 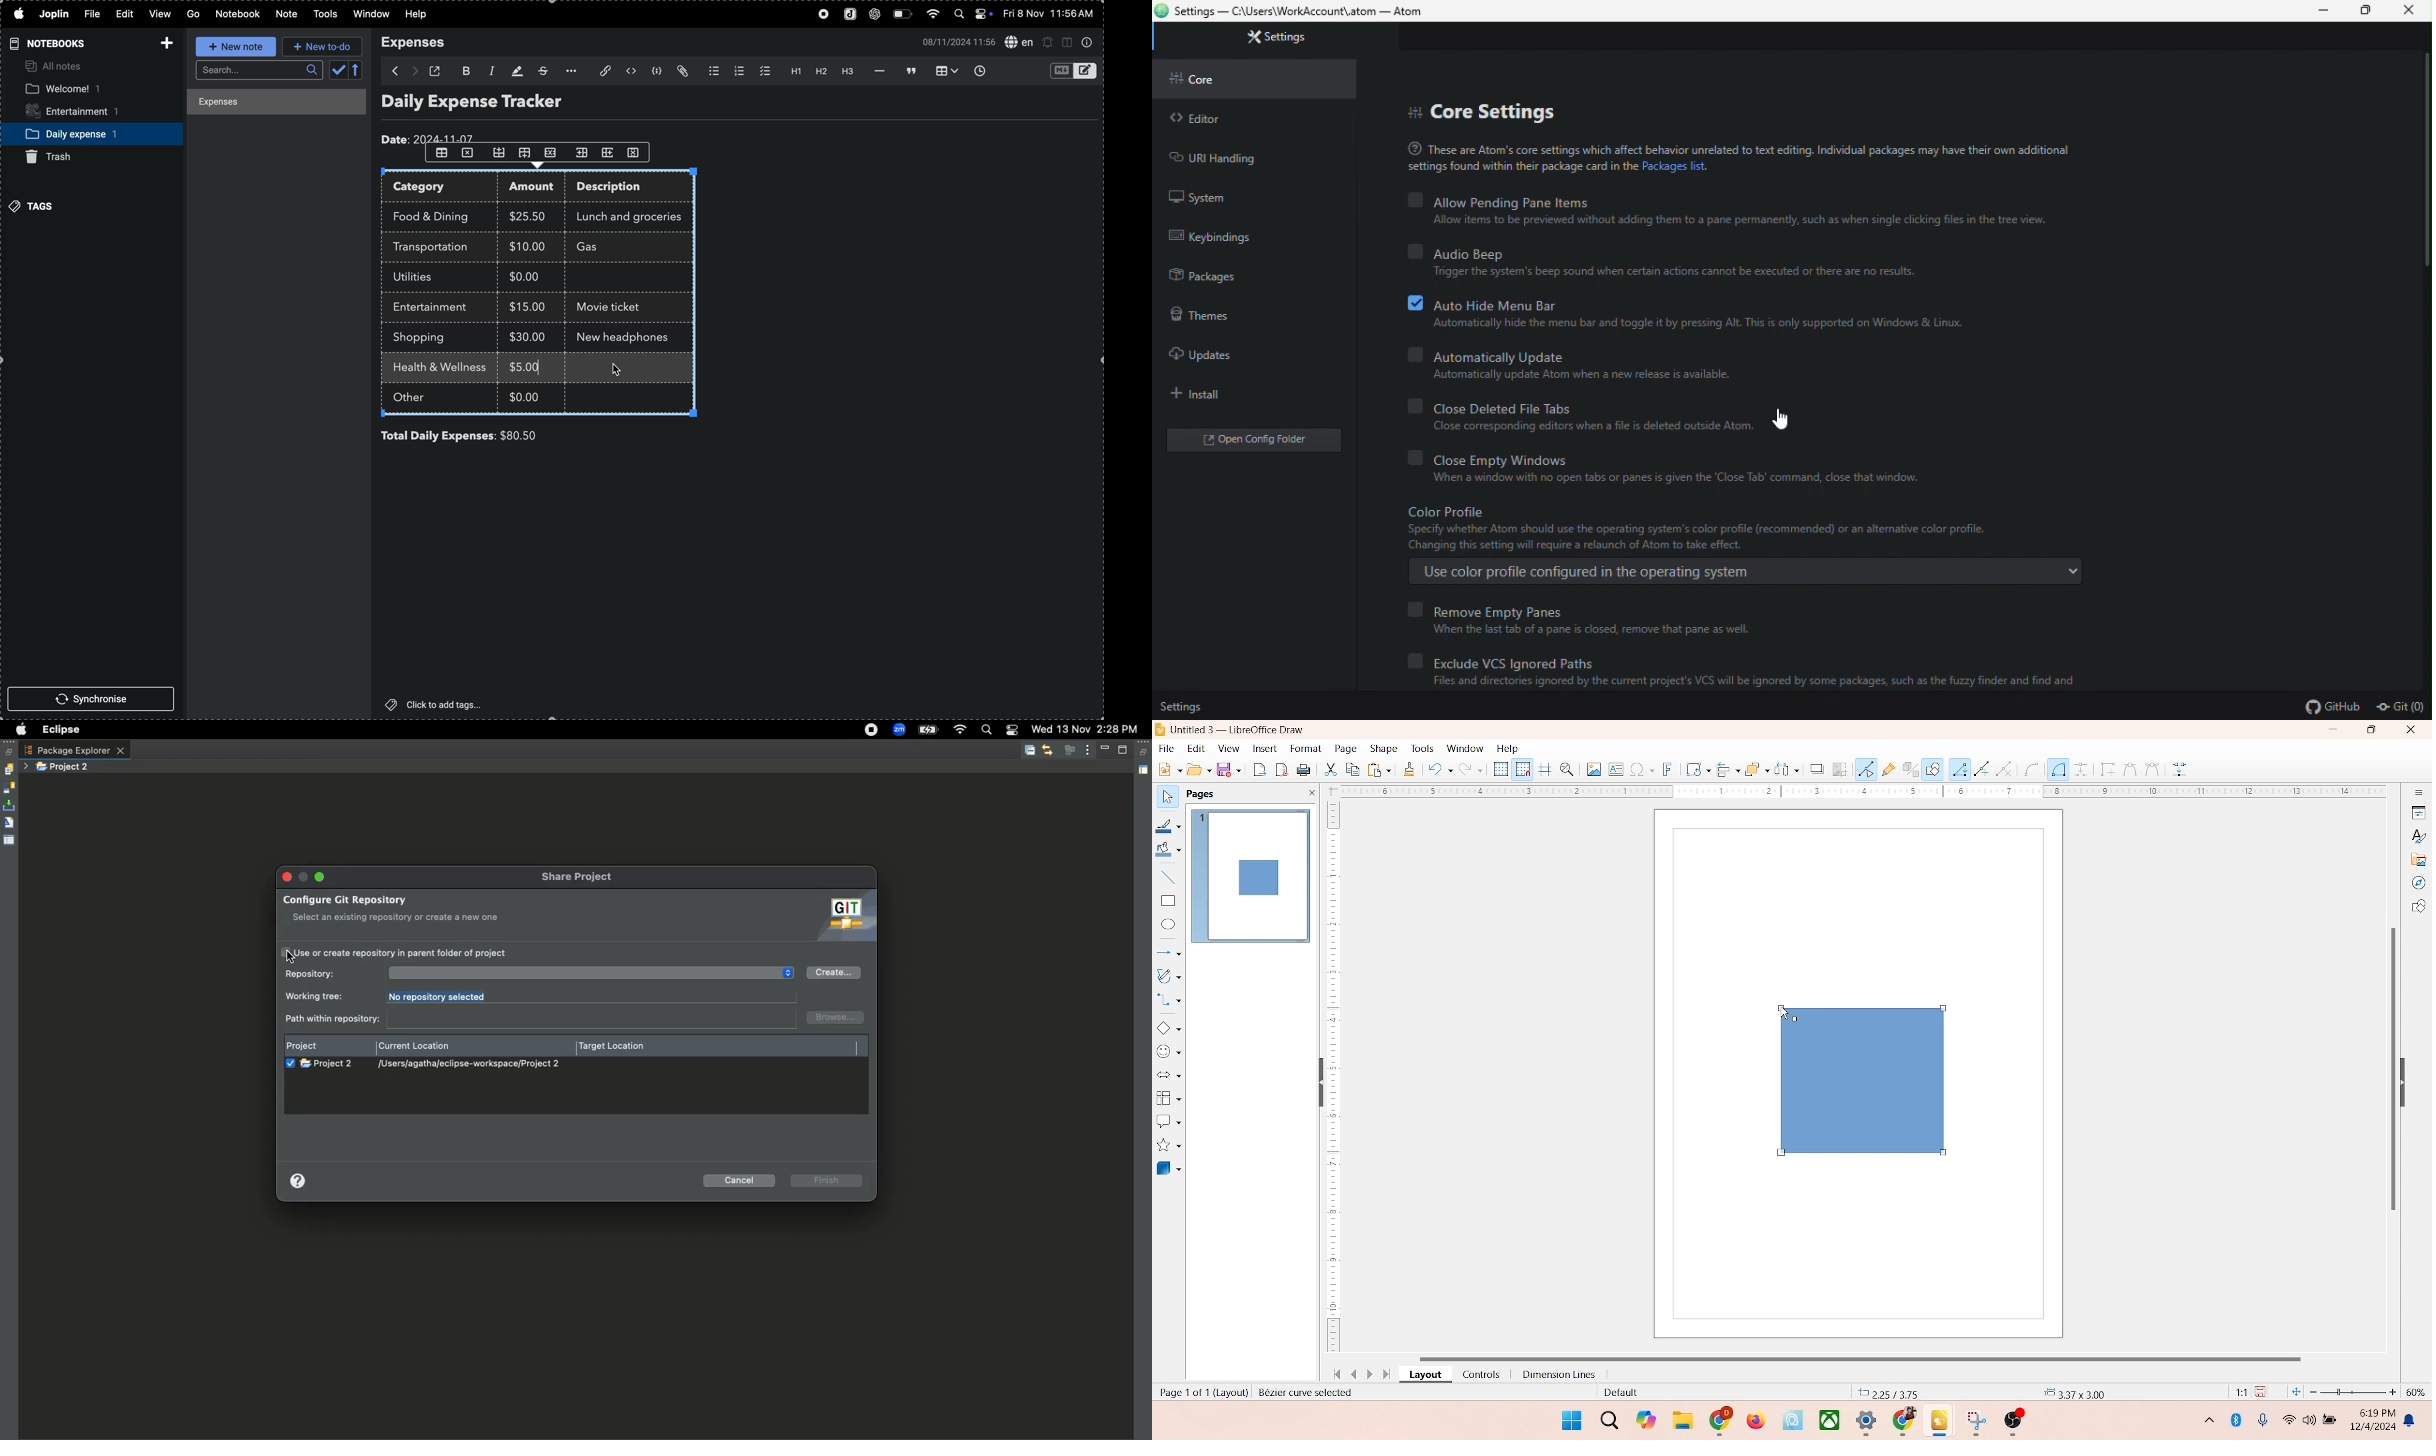 I want to click on copy, so click(x=1352, y=771).